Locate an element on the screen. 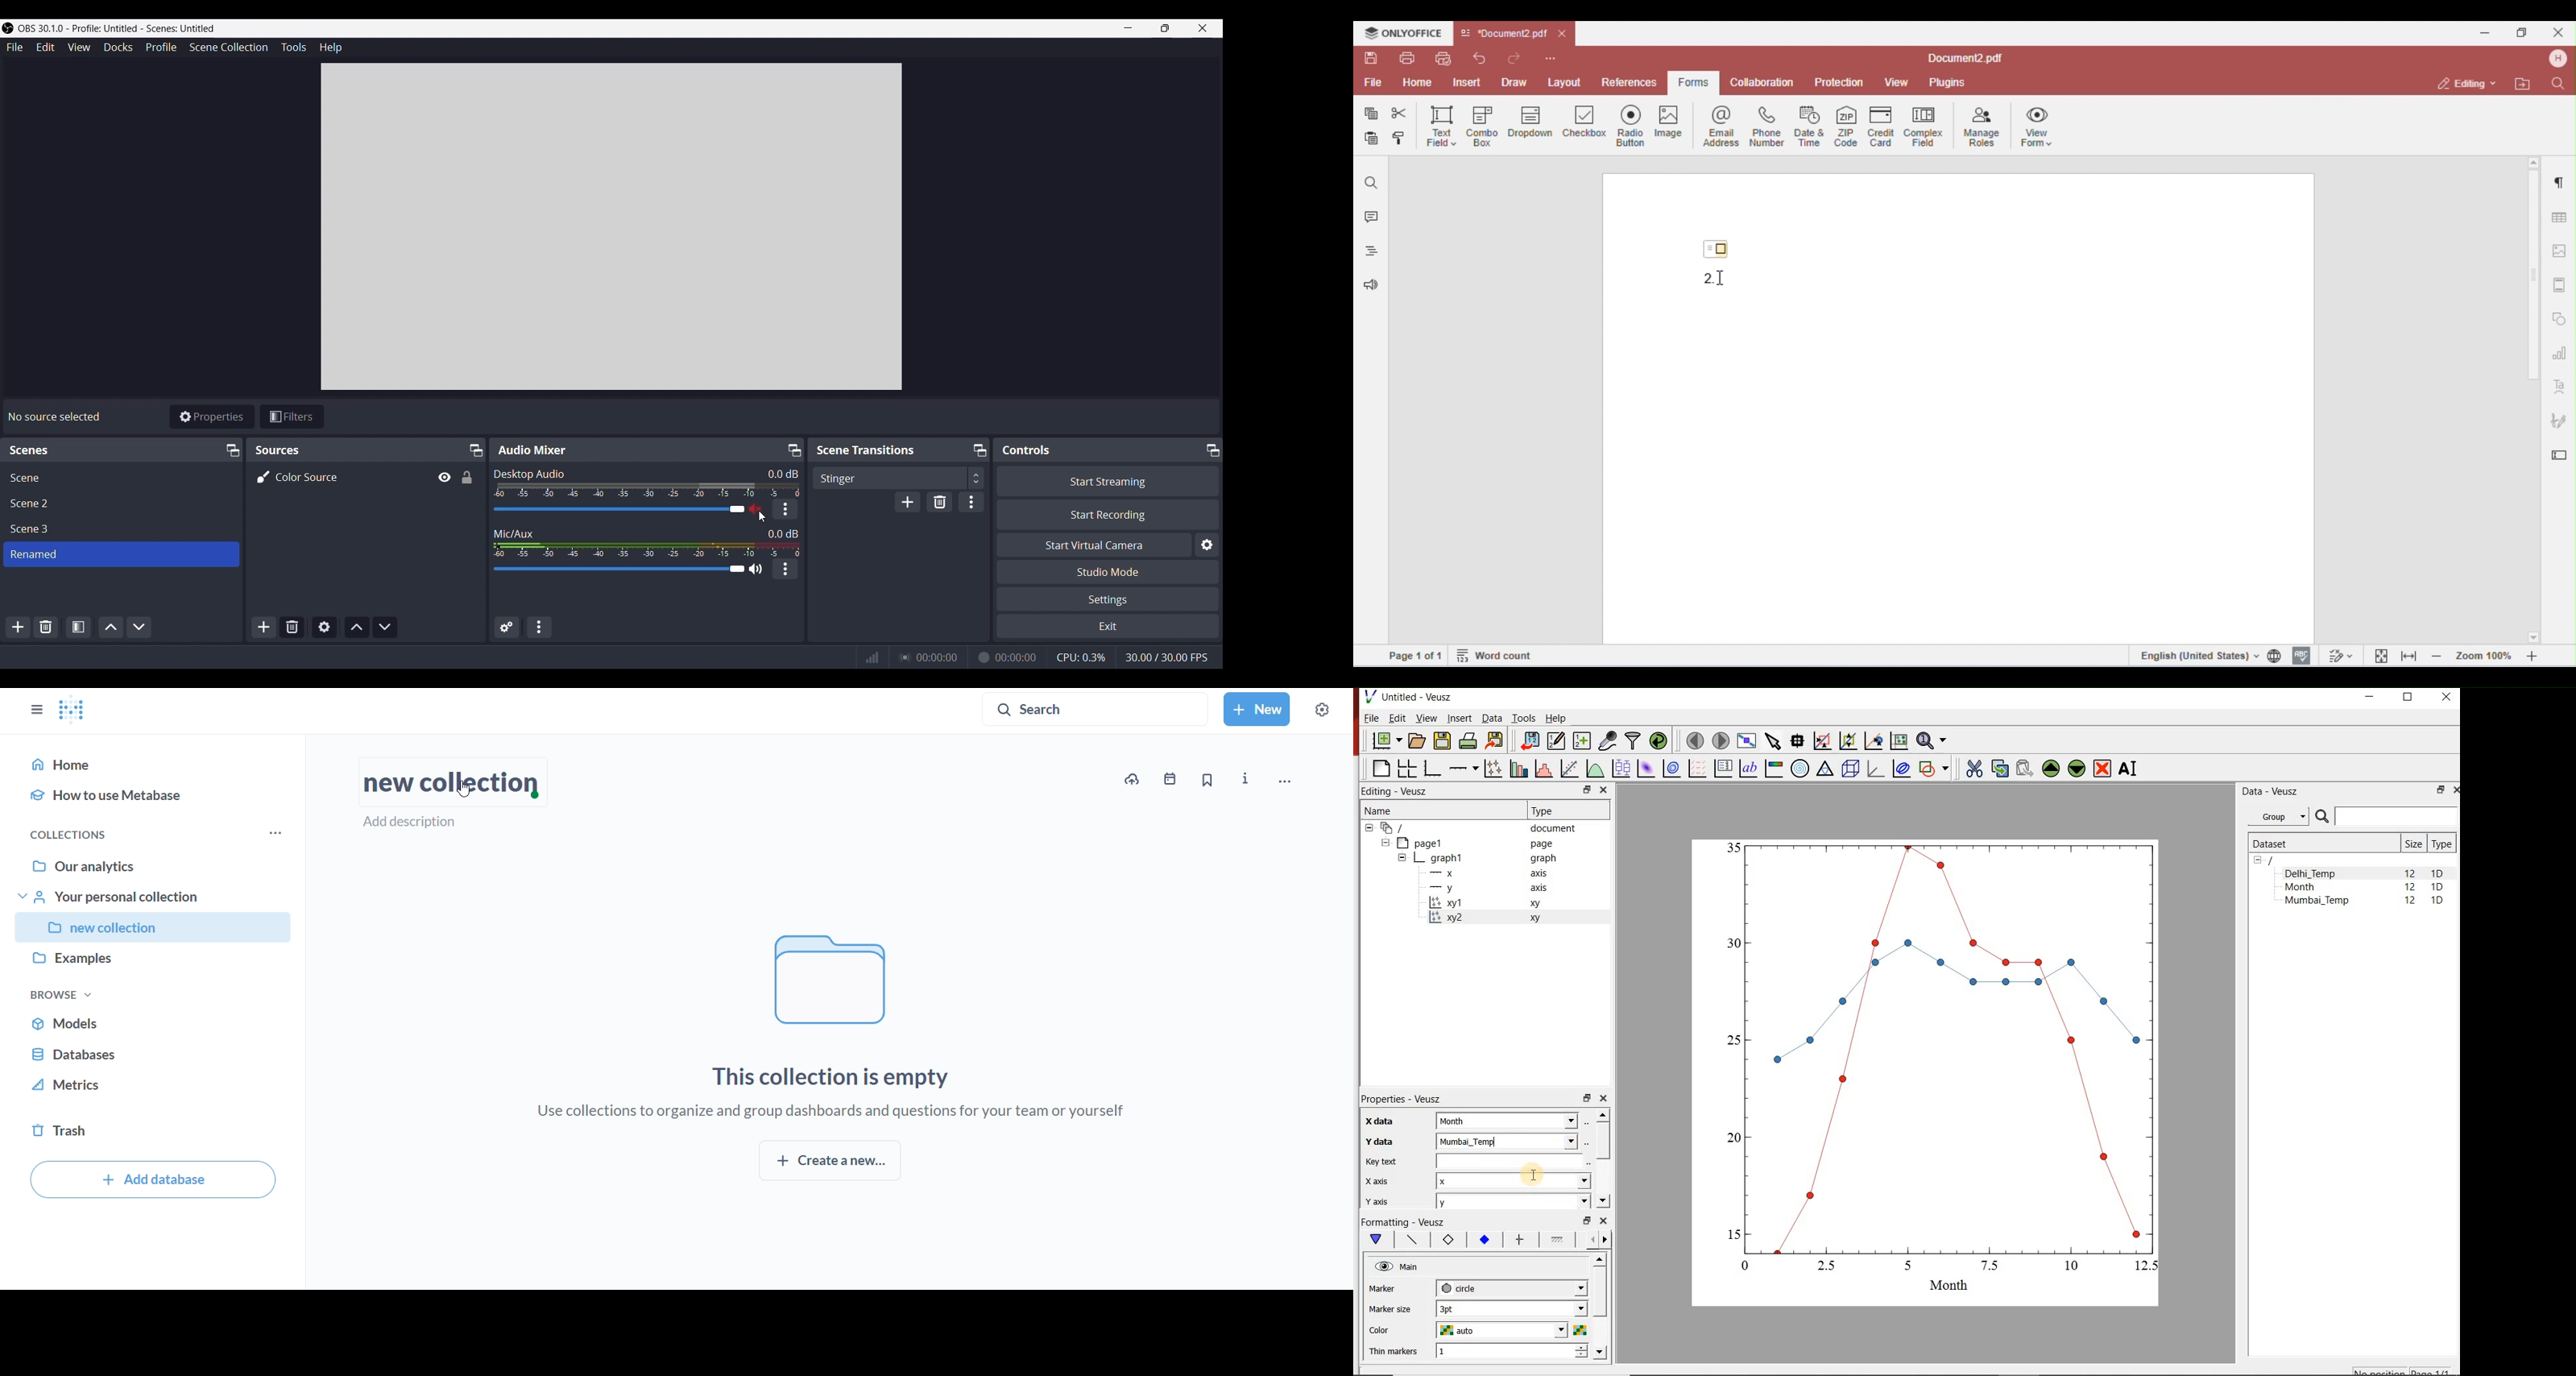  Increase/Decrease Mic/Aux volume is located at coordinates (617, 568).